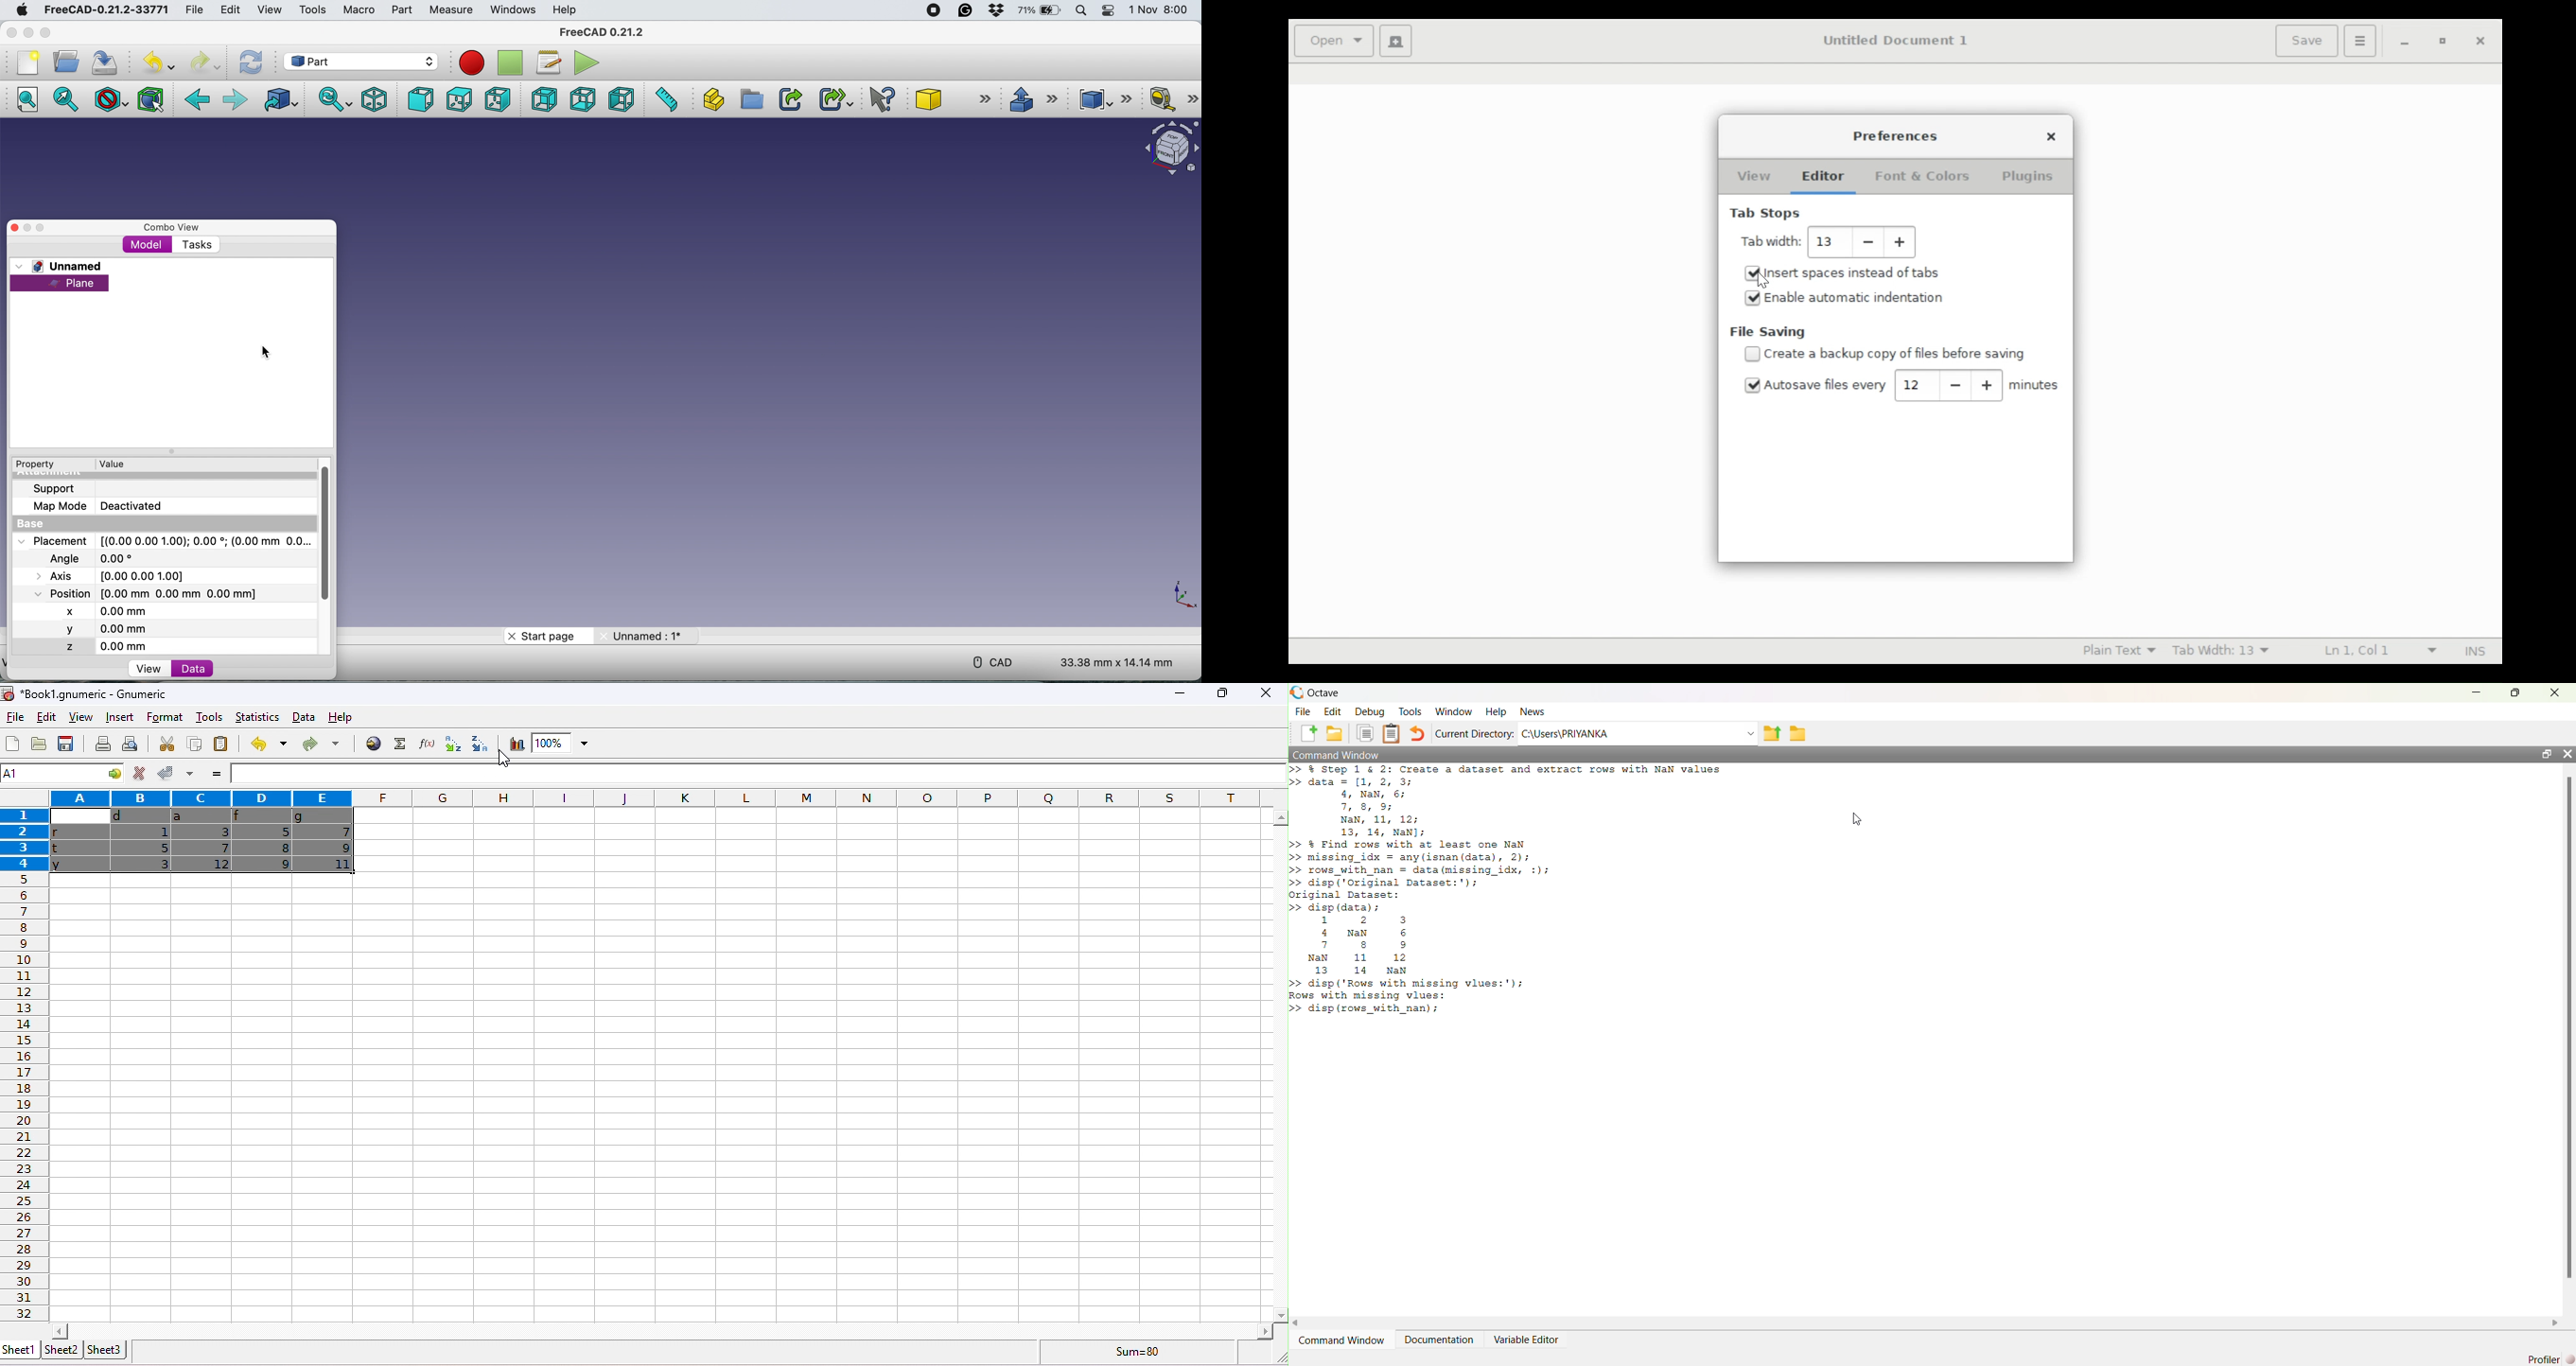  What do you see at coordinates (1365, 733) in the screenshot?
I see `Duplicate` at bounding box center [1365, 733].